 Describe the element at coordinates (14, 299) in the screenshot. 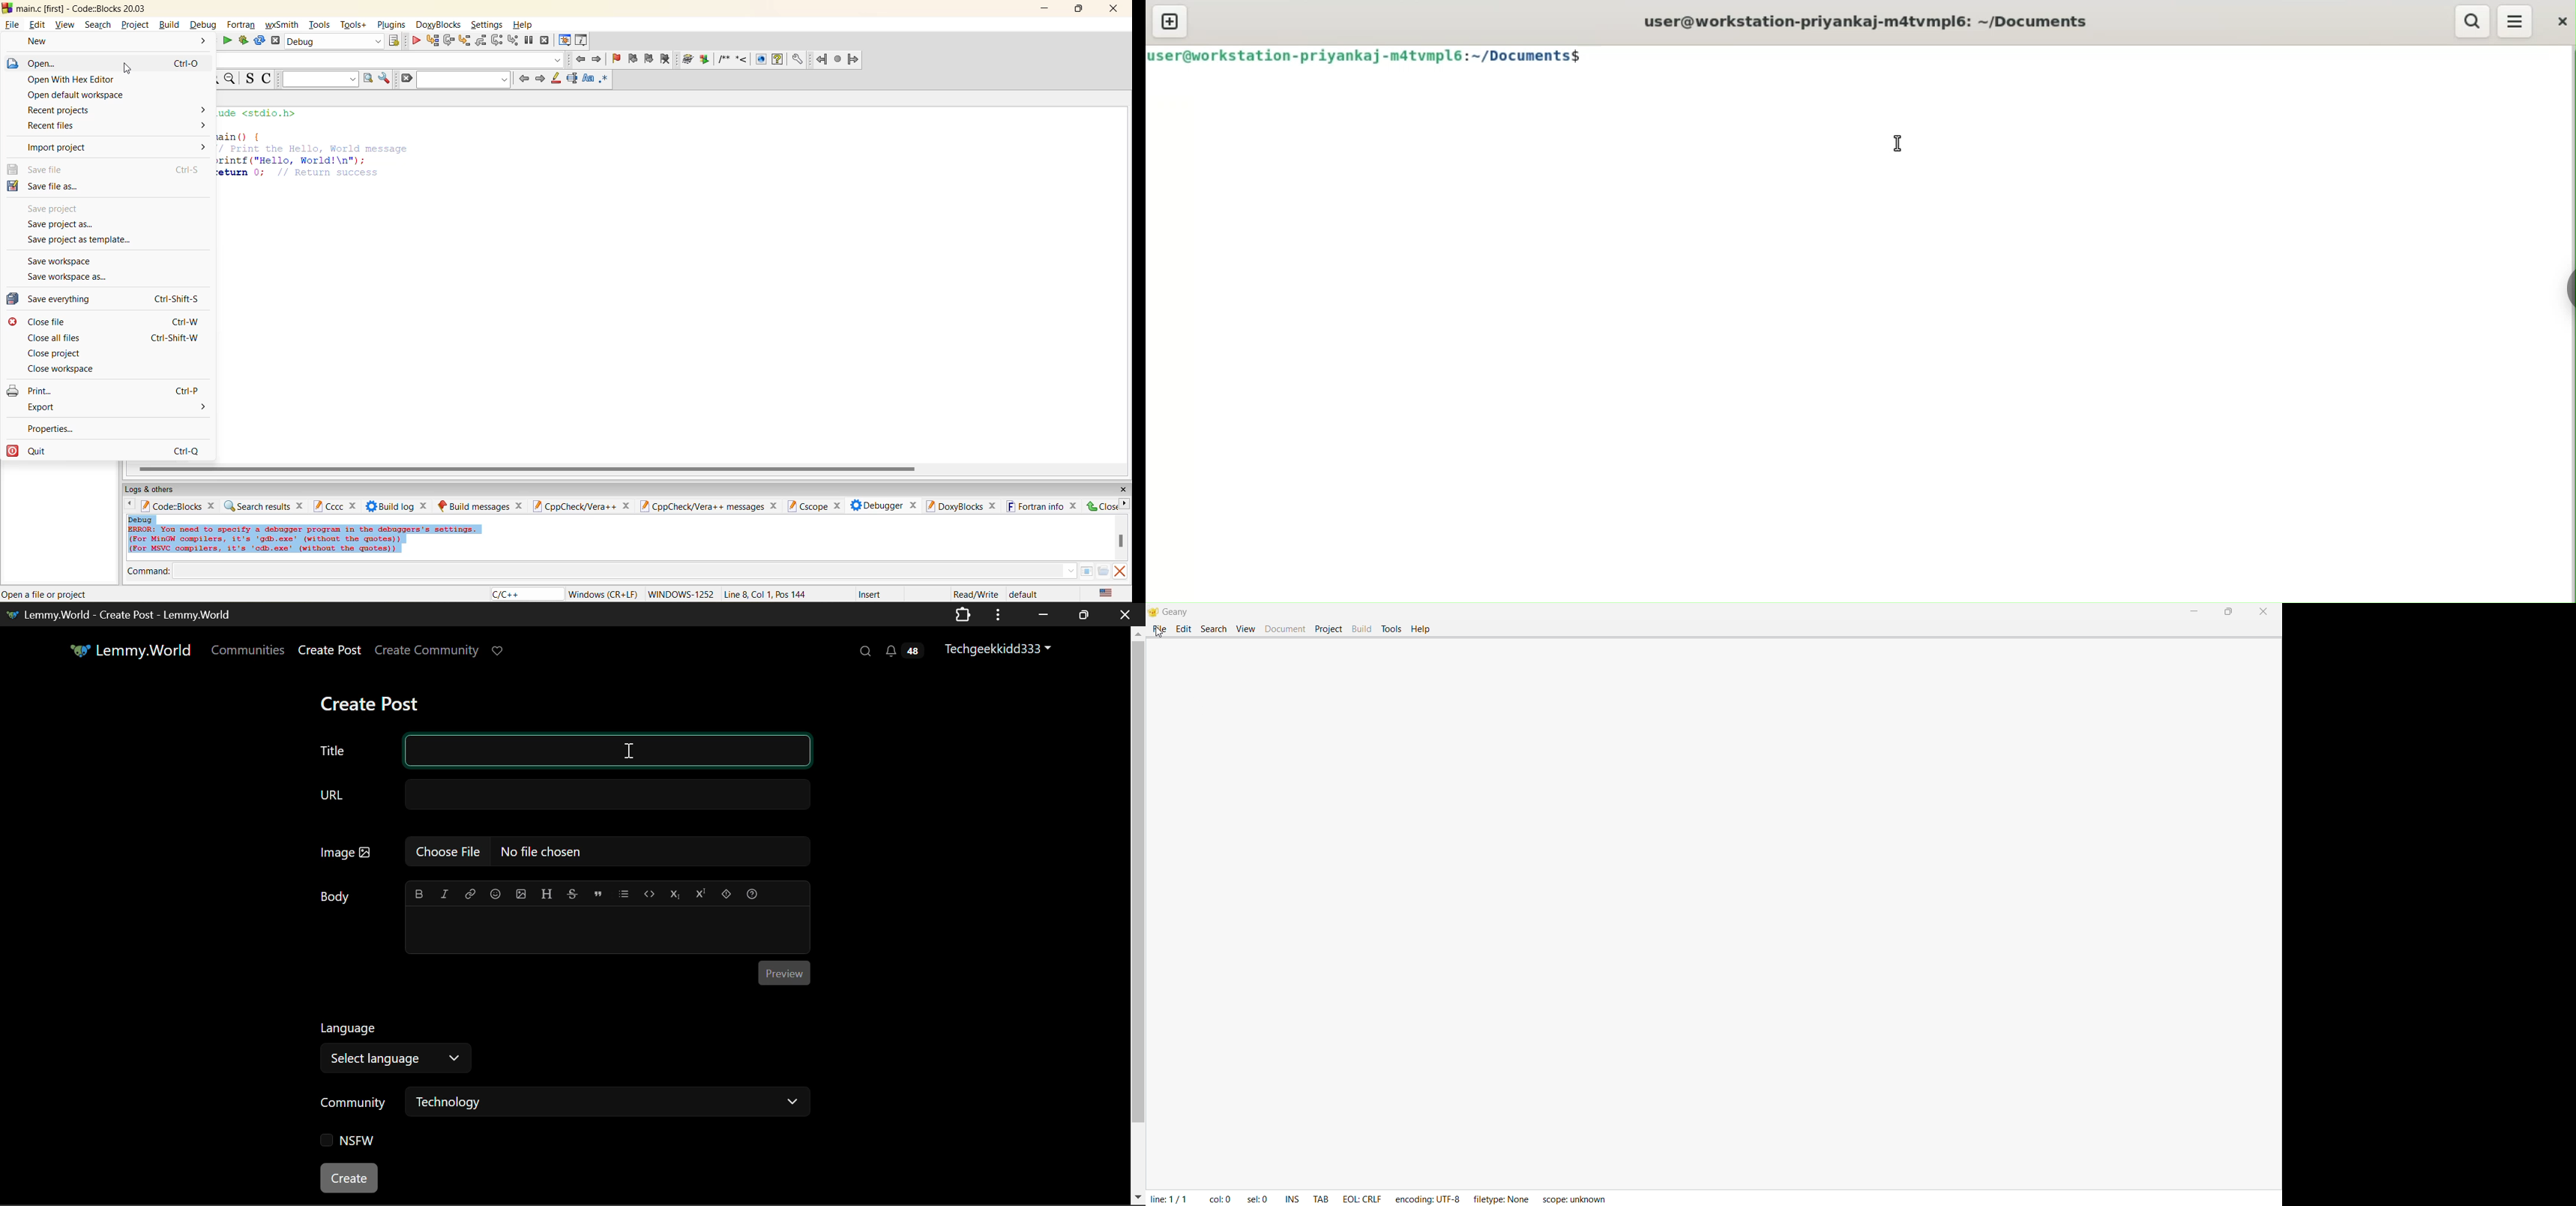

I see `save everything icon` at that location.